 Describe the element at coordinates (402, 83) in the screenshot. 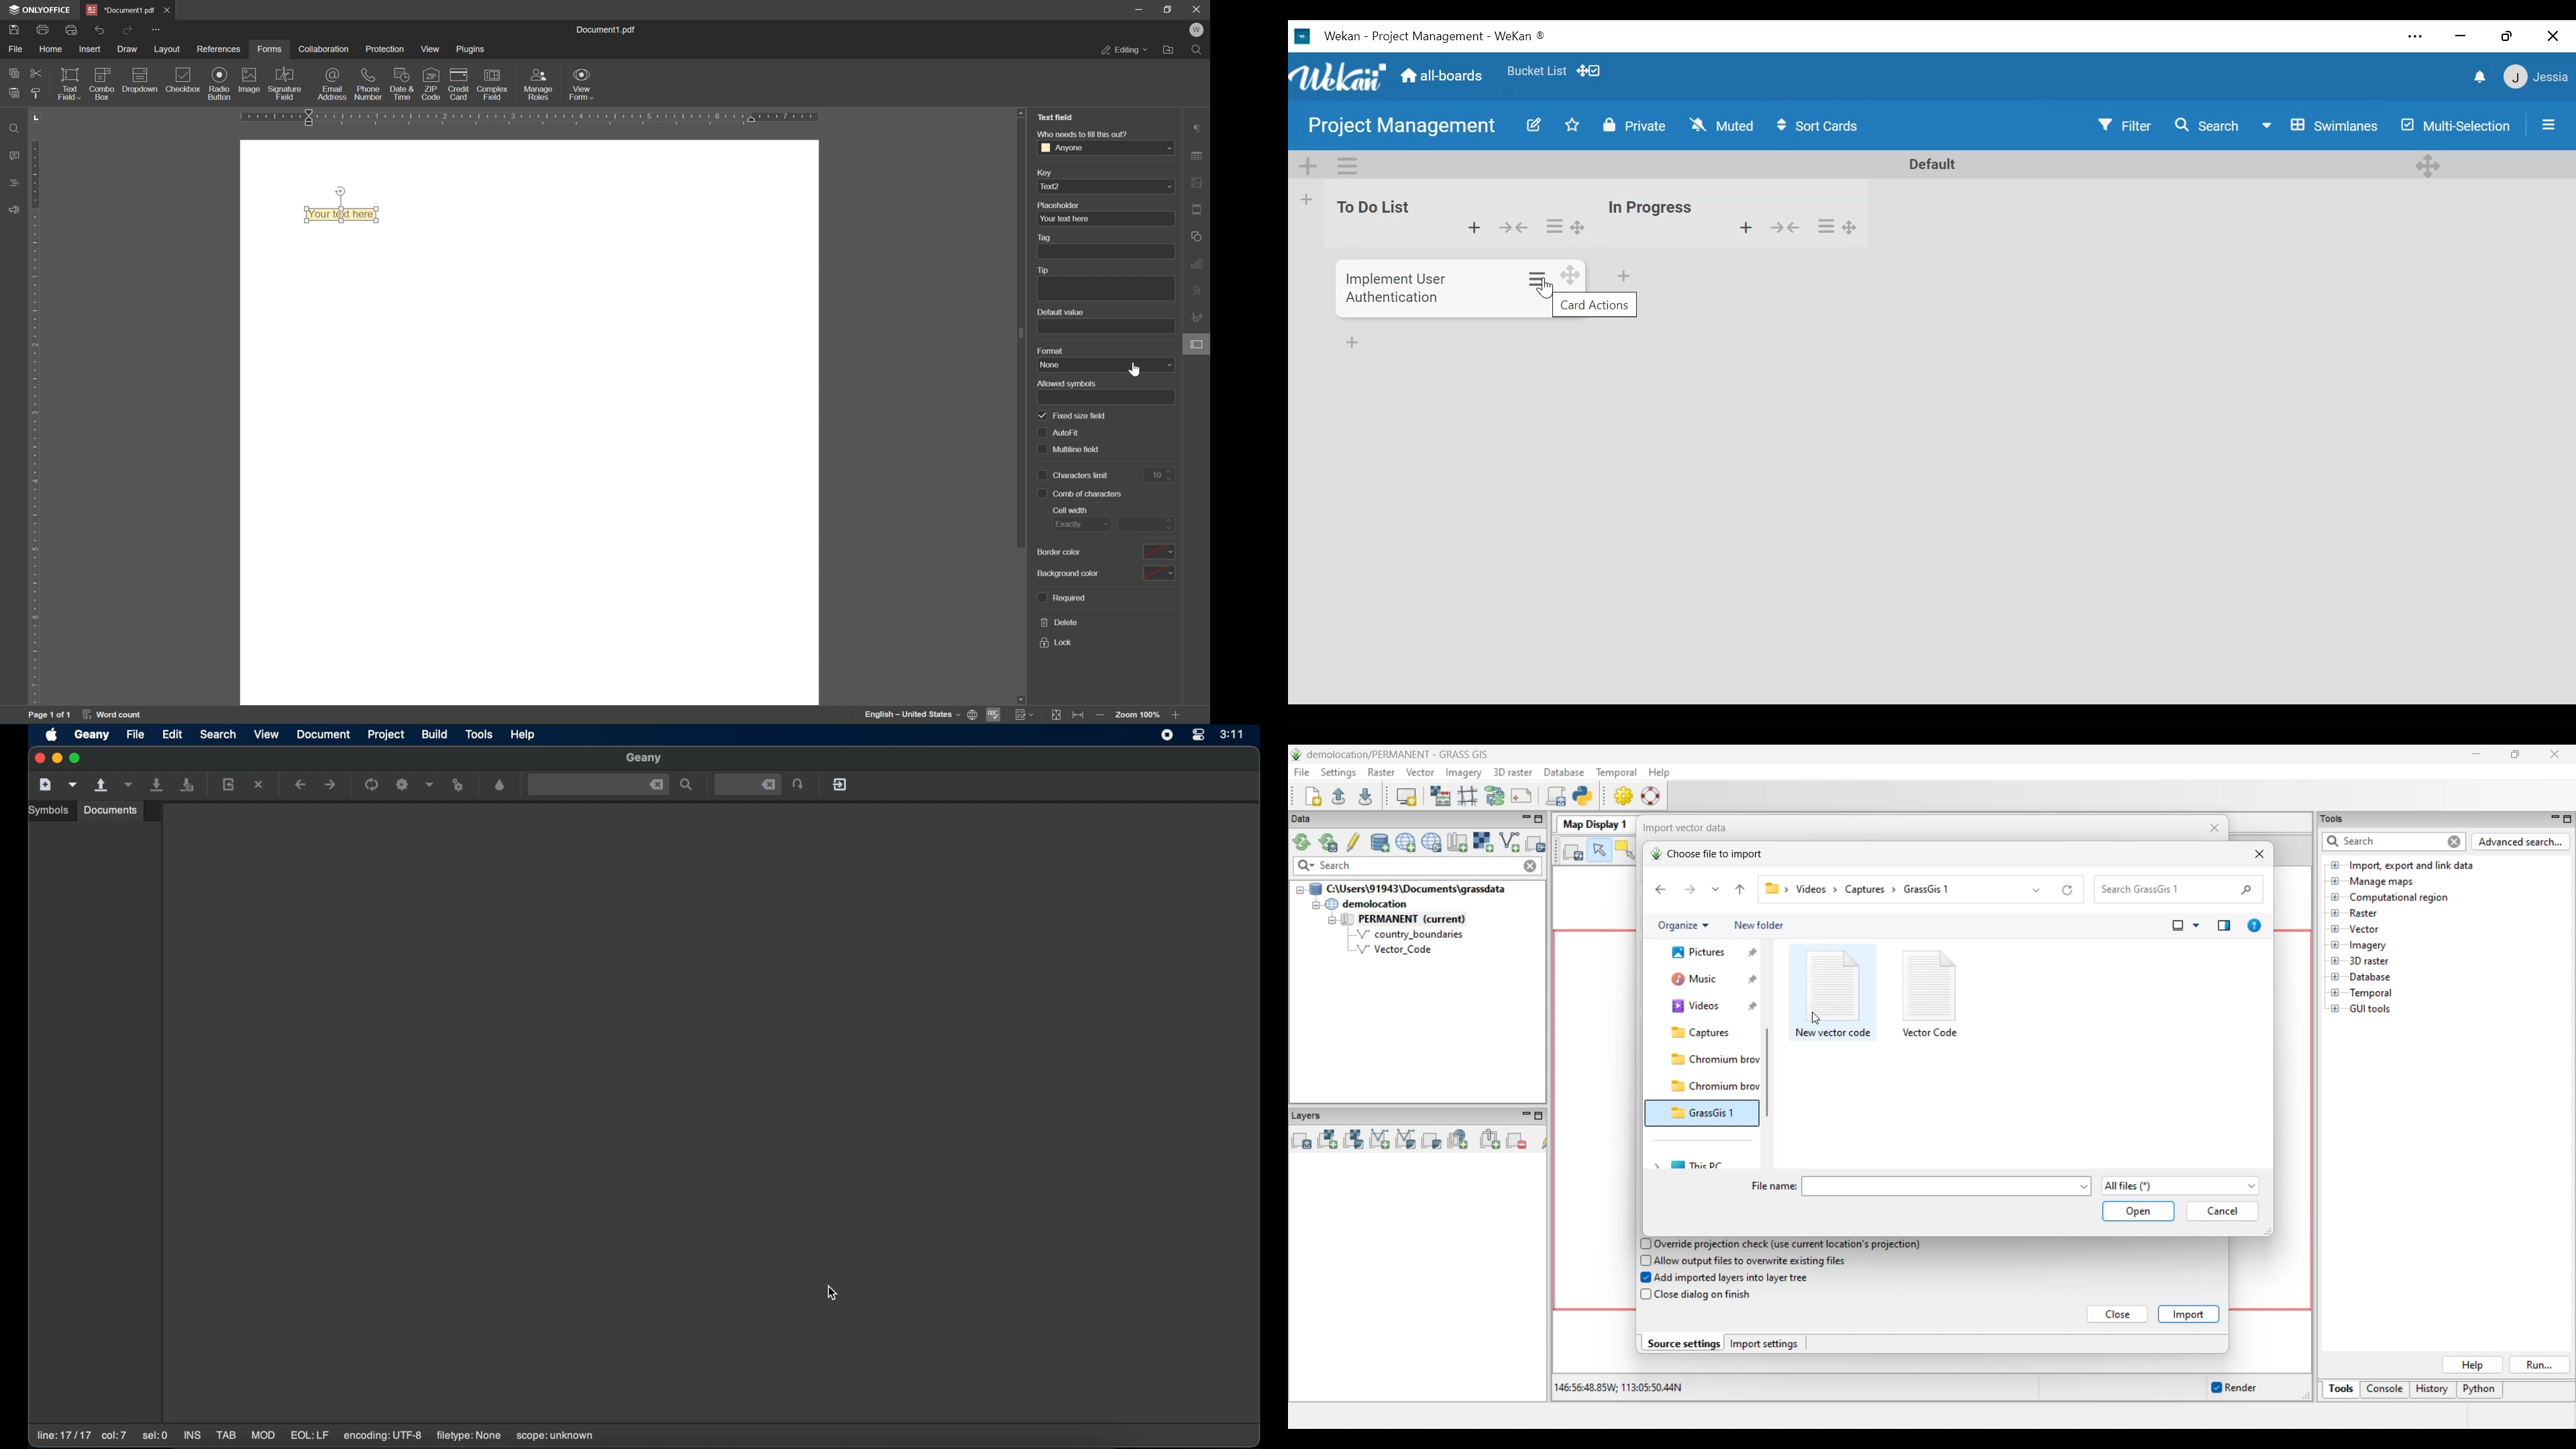

I see `date & time` at that location.